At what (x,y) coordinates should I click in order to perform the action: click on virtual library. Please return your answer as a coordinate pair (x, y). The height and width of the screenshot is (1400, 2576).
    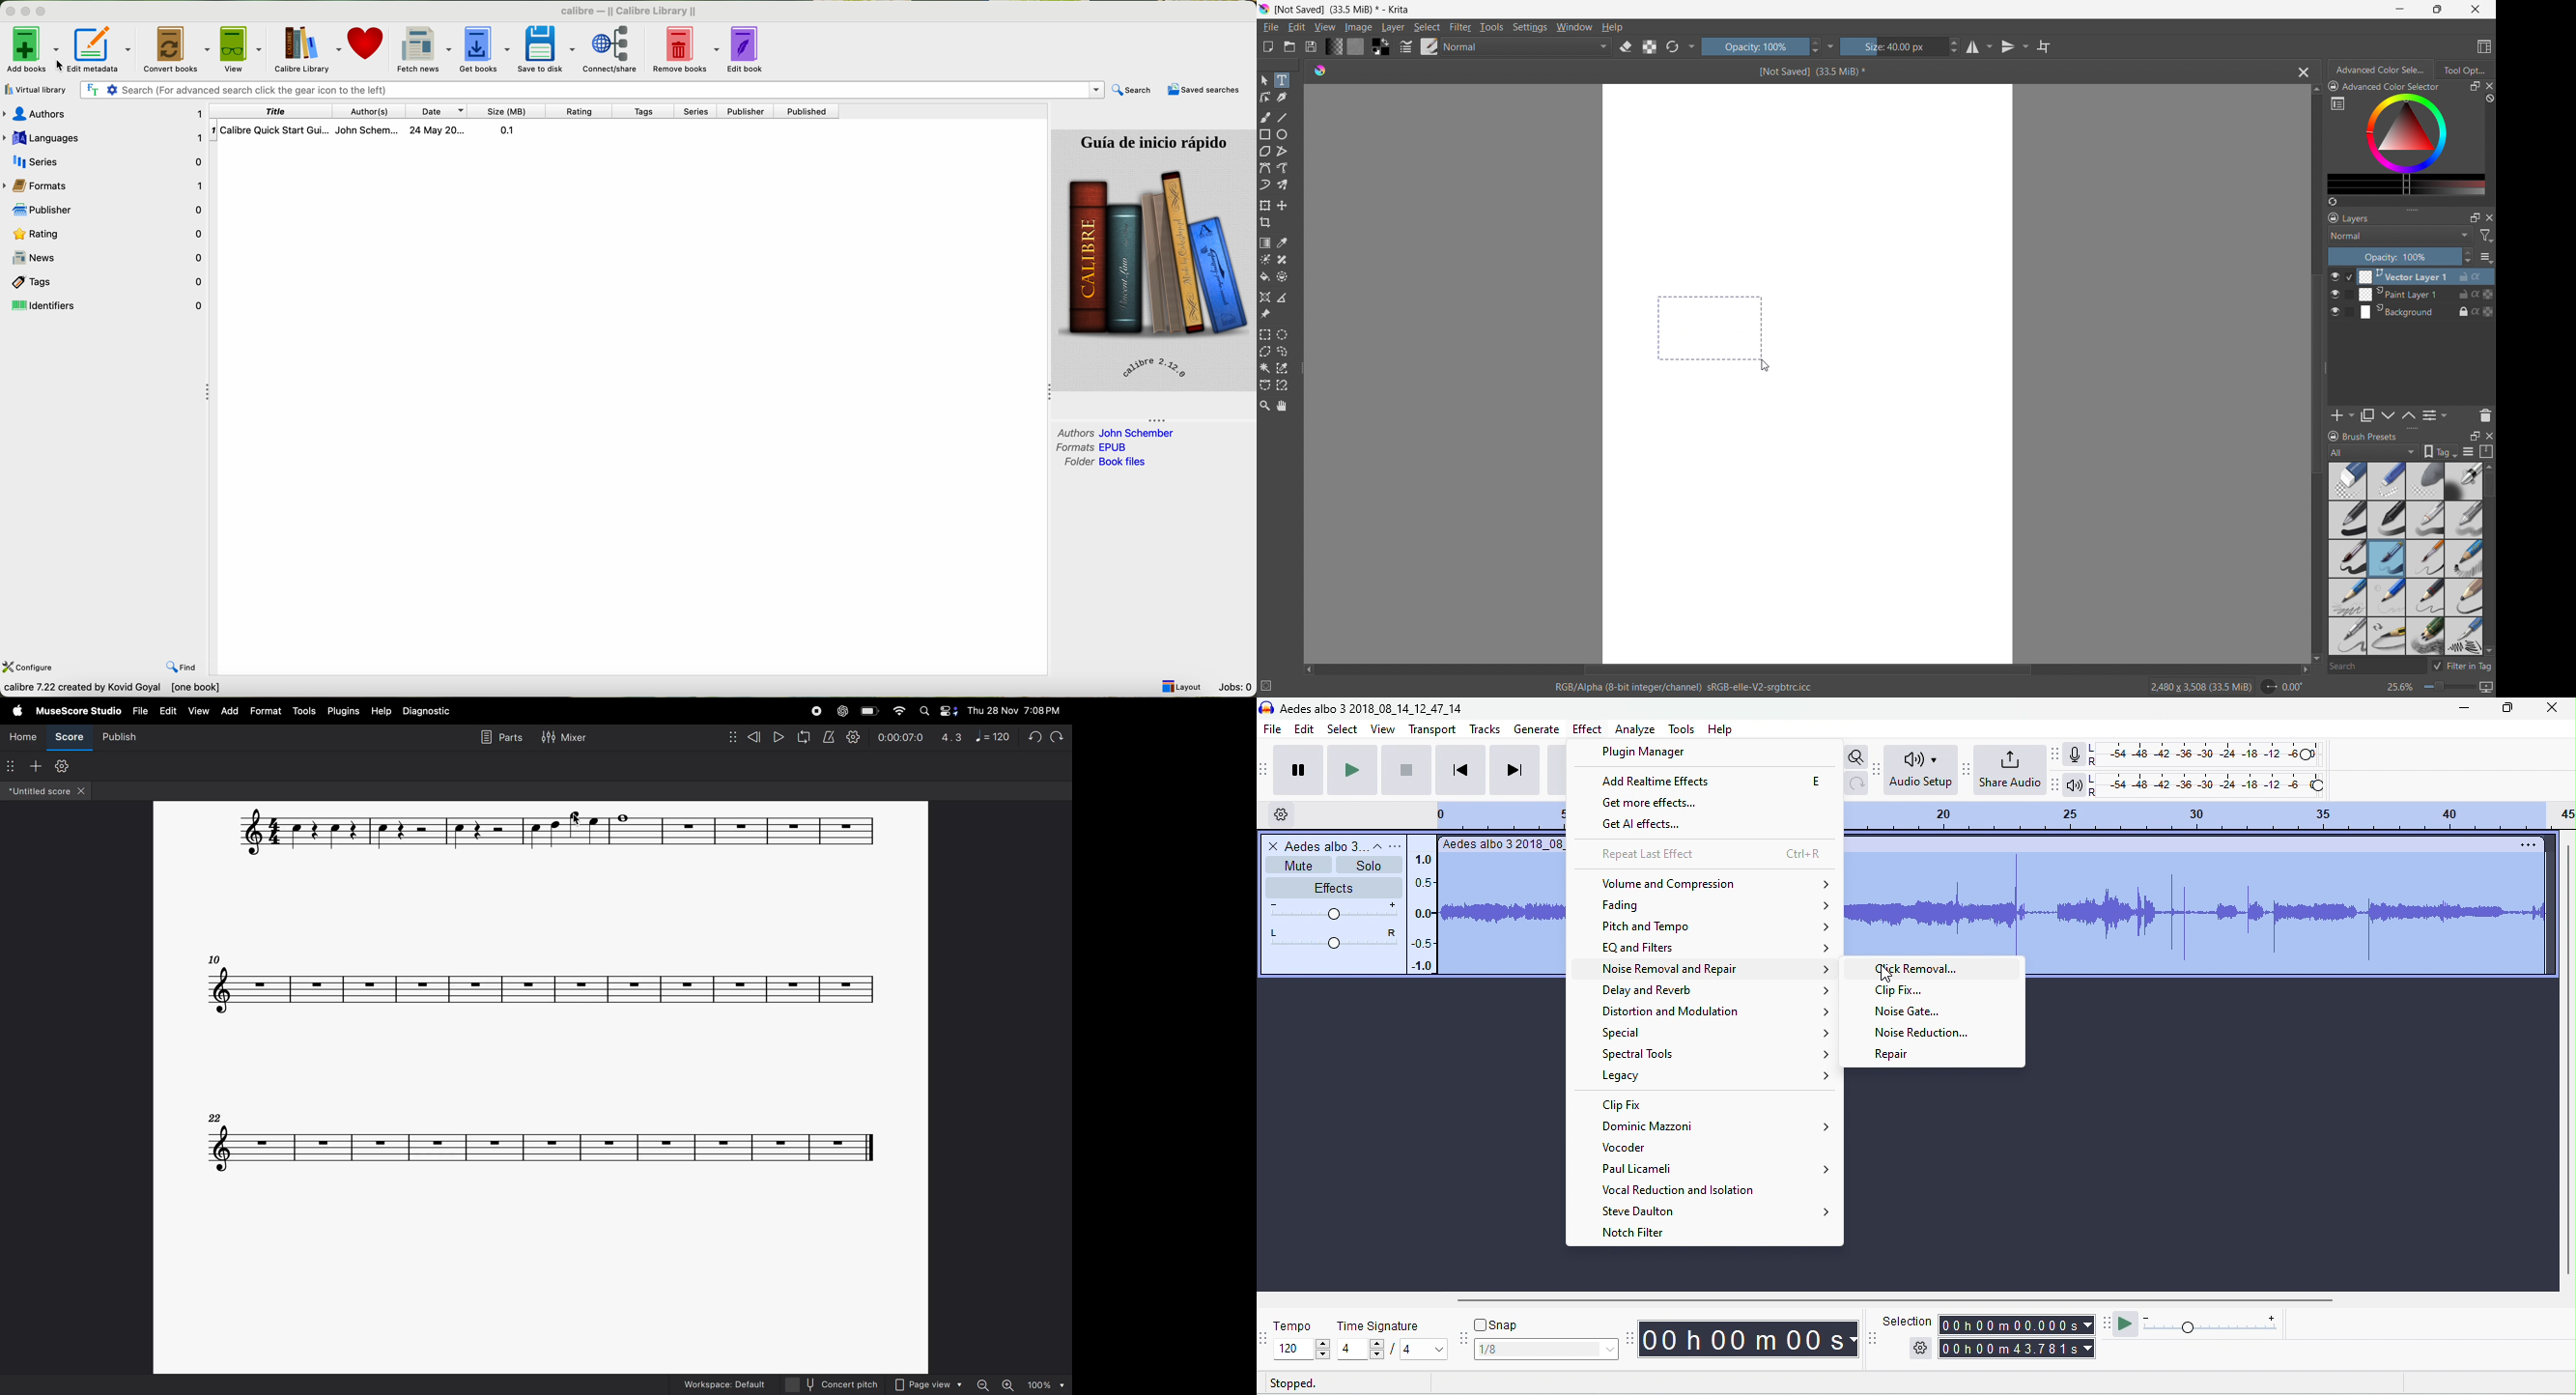
    Looking at the image, I should click on (36, 90).